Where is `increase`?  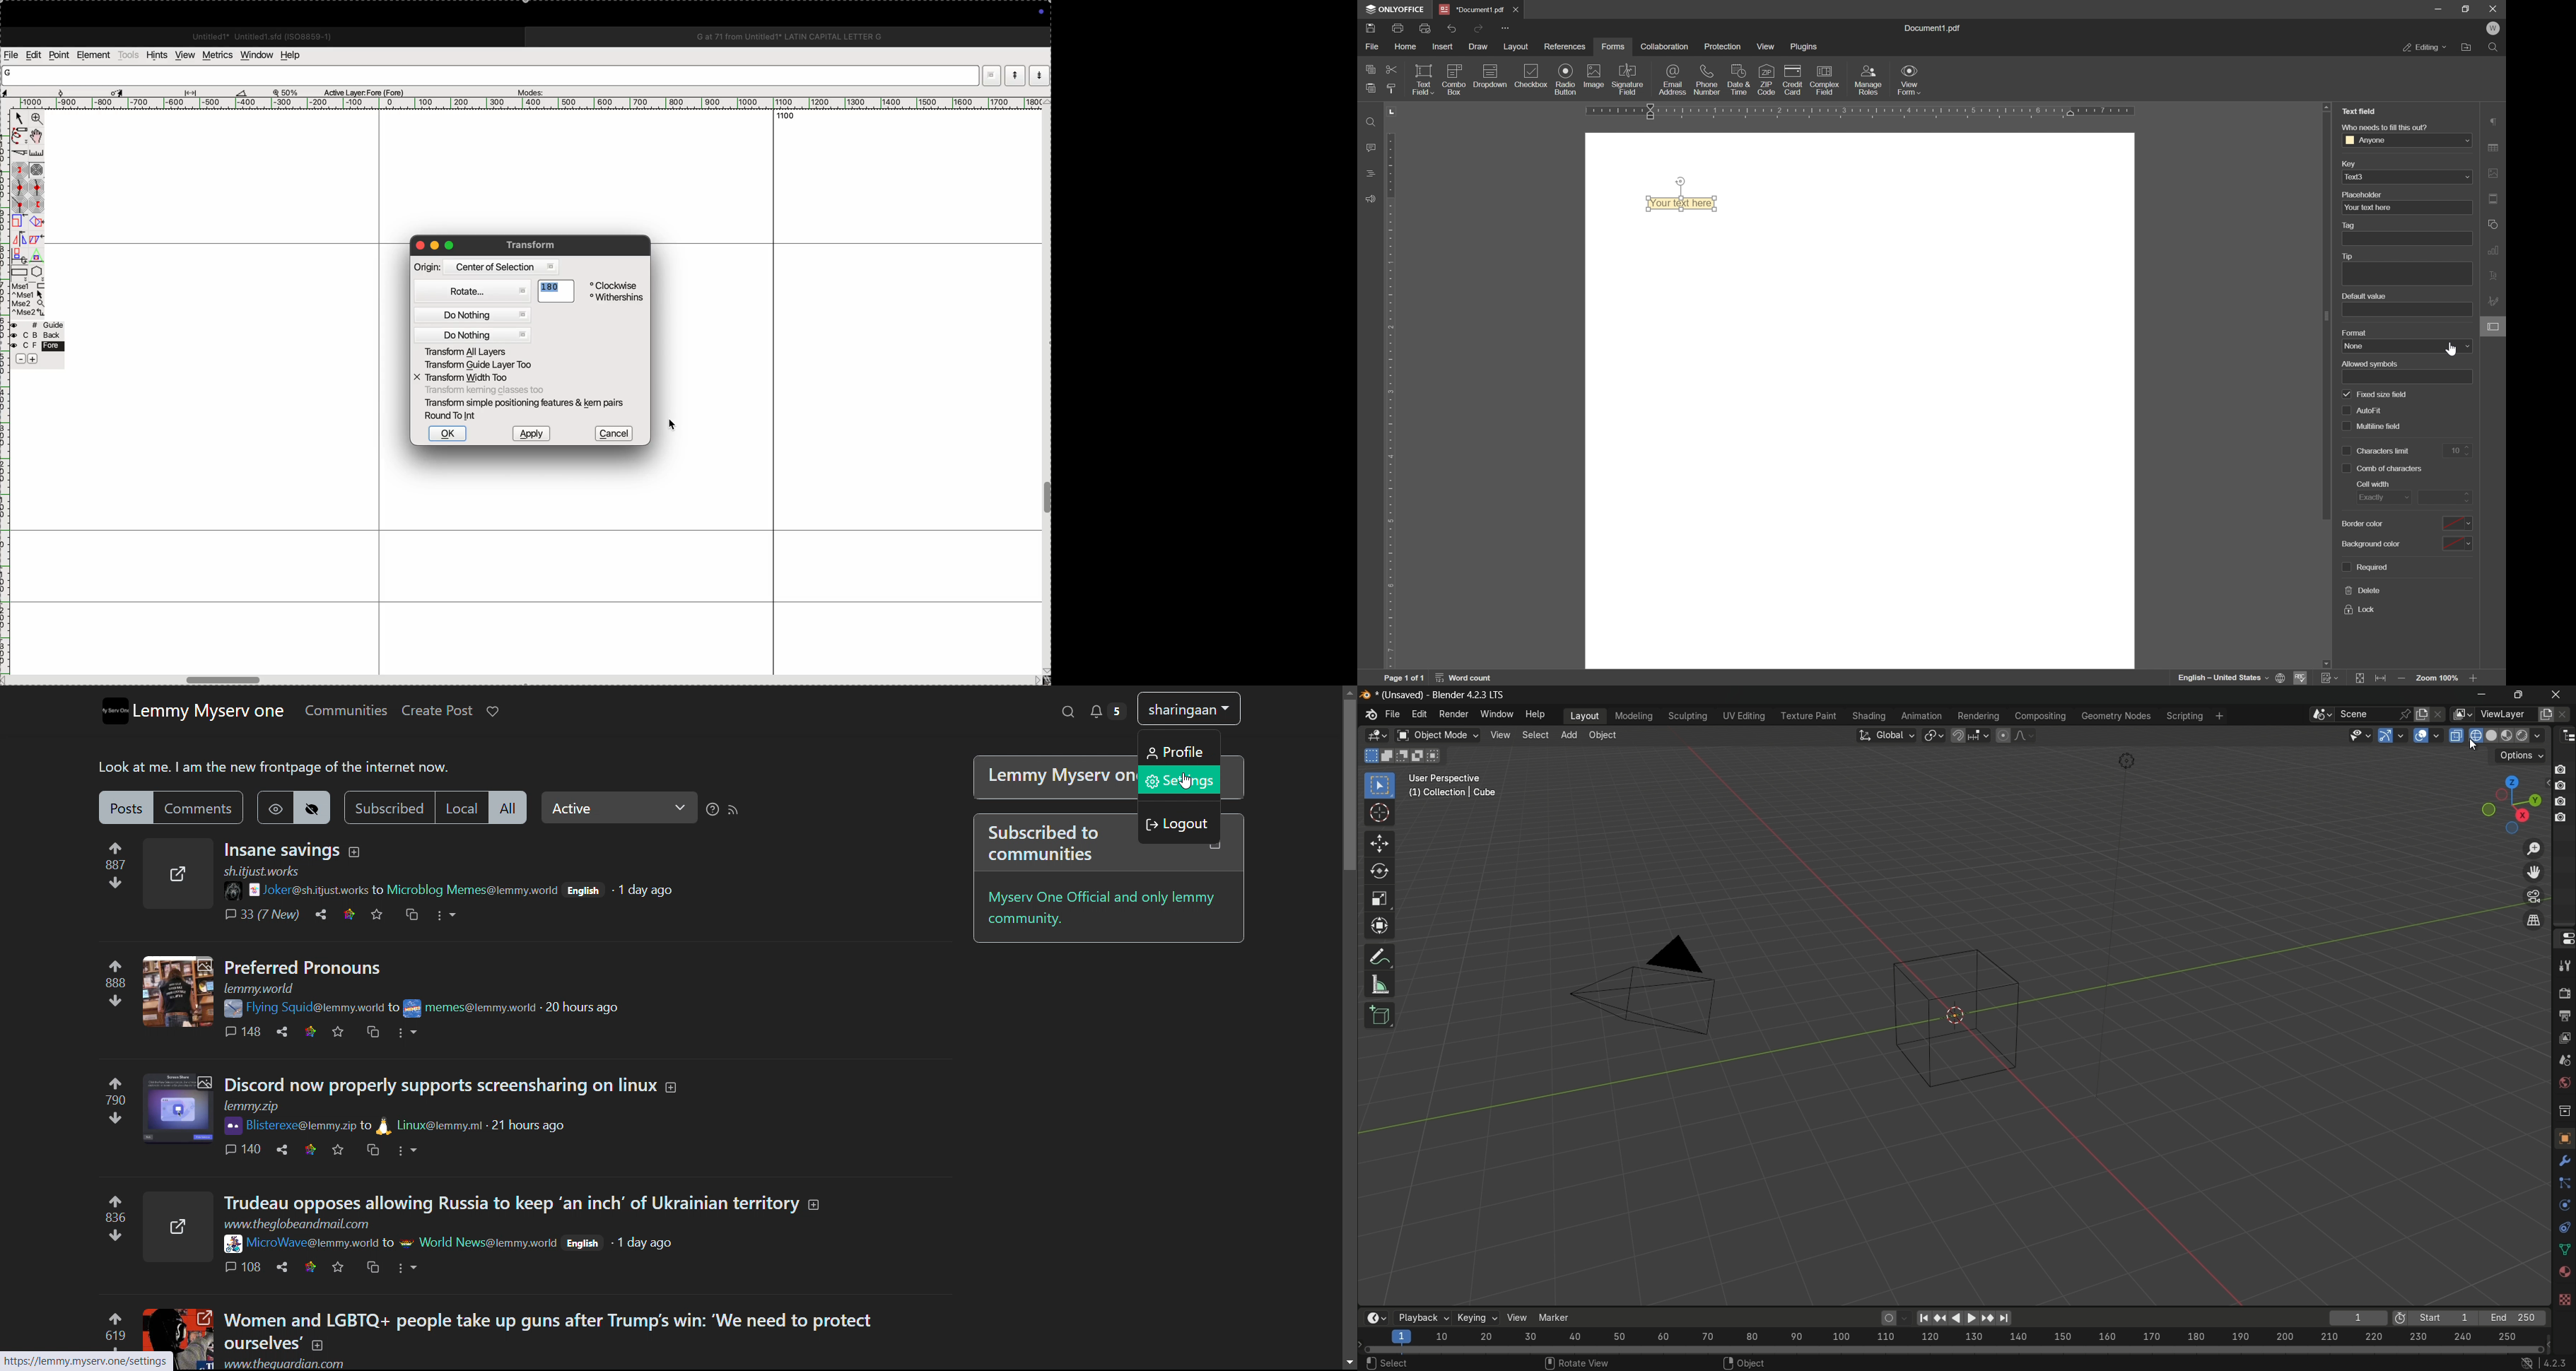
increase is located at coordinates (33, 359).